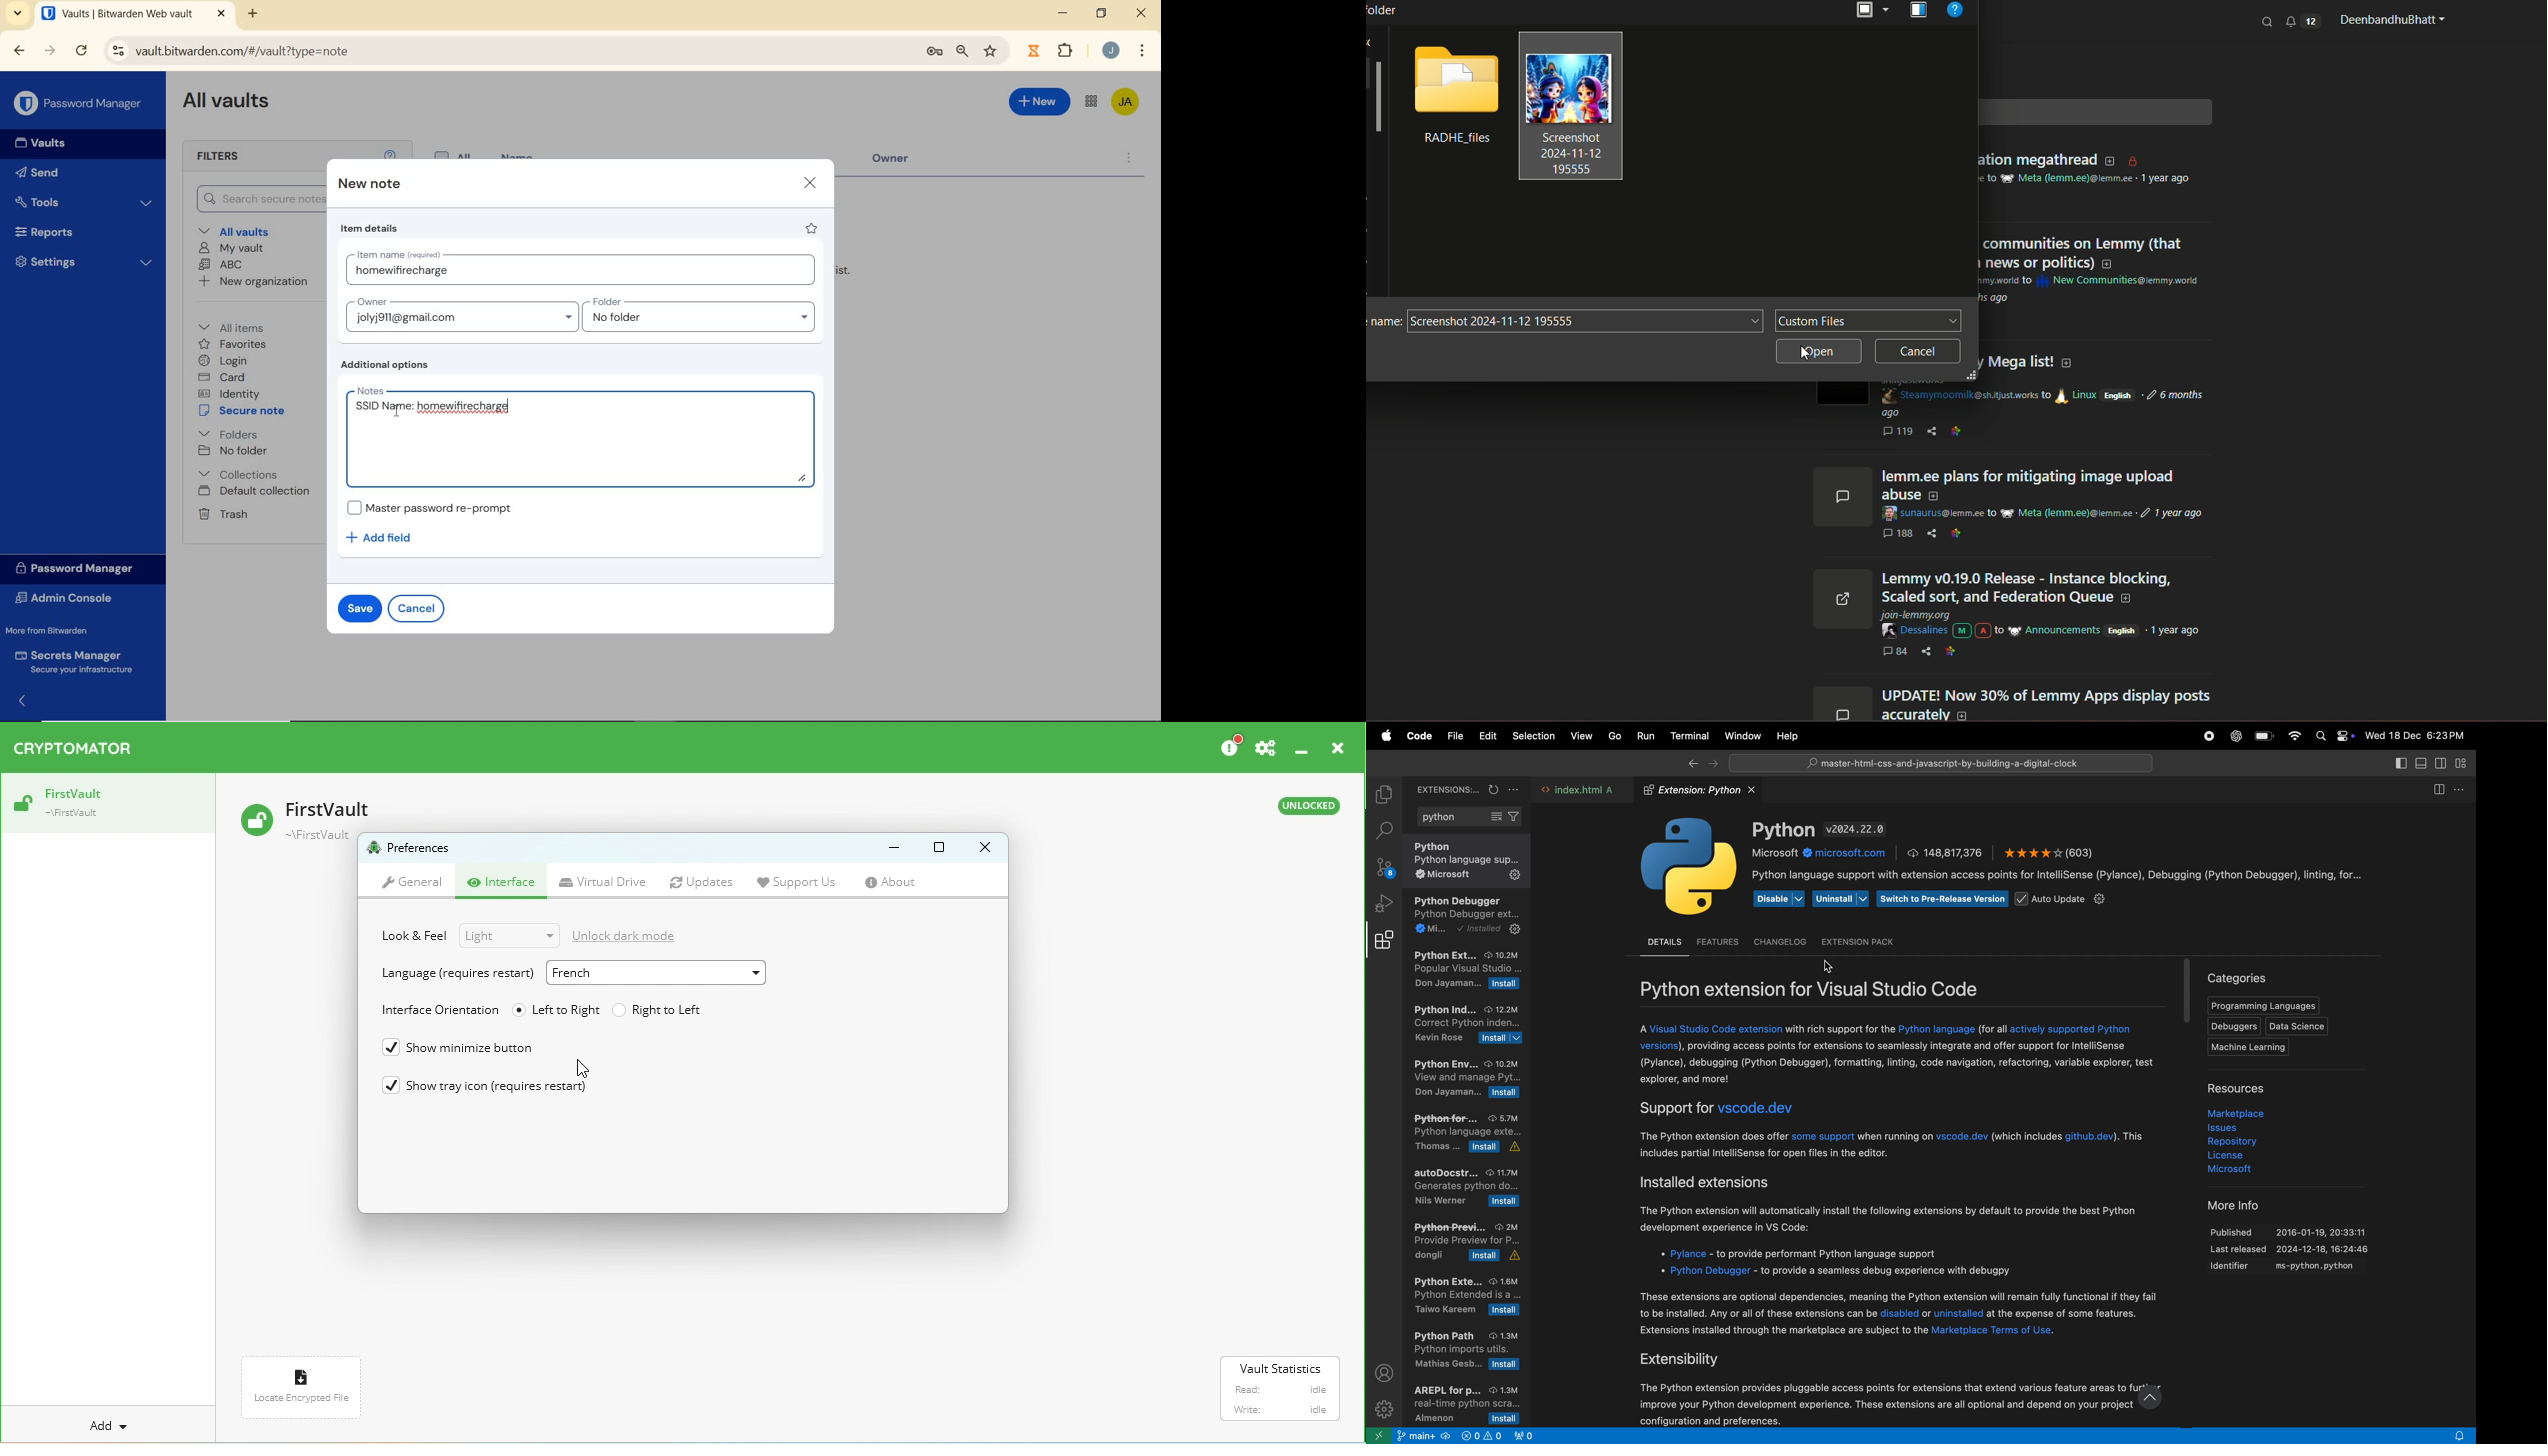  Describe the element at coordinates (79, 104) in the screenshot. I see `Password Manager` at that location.